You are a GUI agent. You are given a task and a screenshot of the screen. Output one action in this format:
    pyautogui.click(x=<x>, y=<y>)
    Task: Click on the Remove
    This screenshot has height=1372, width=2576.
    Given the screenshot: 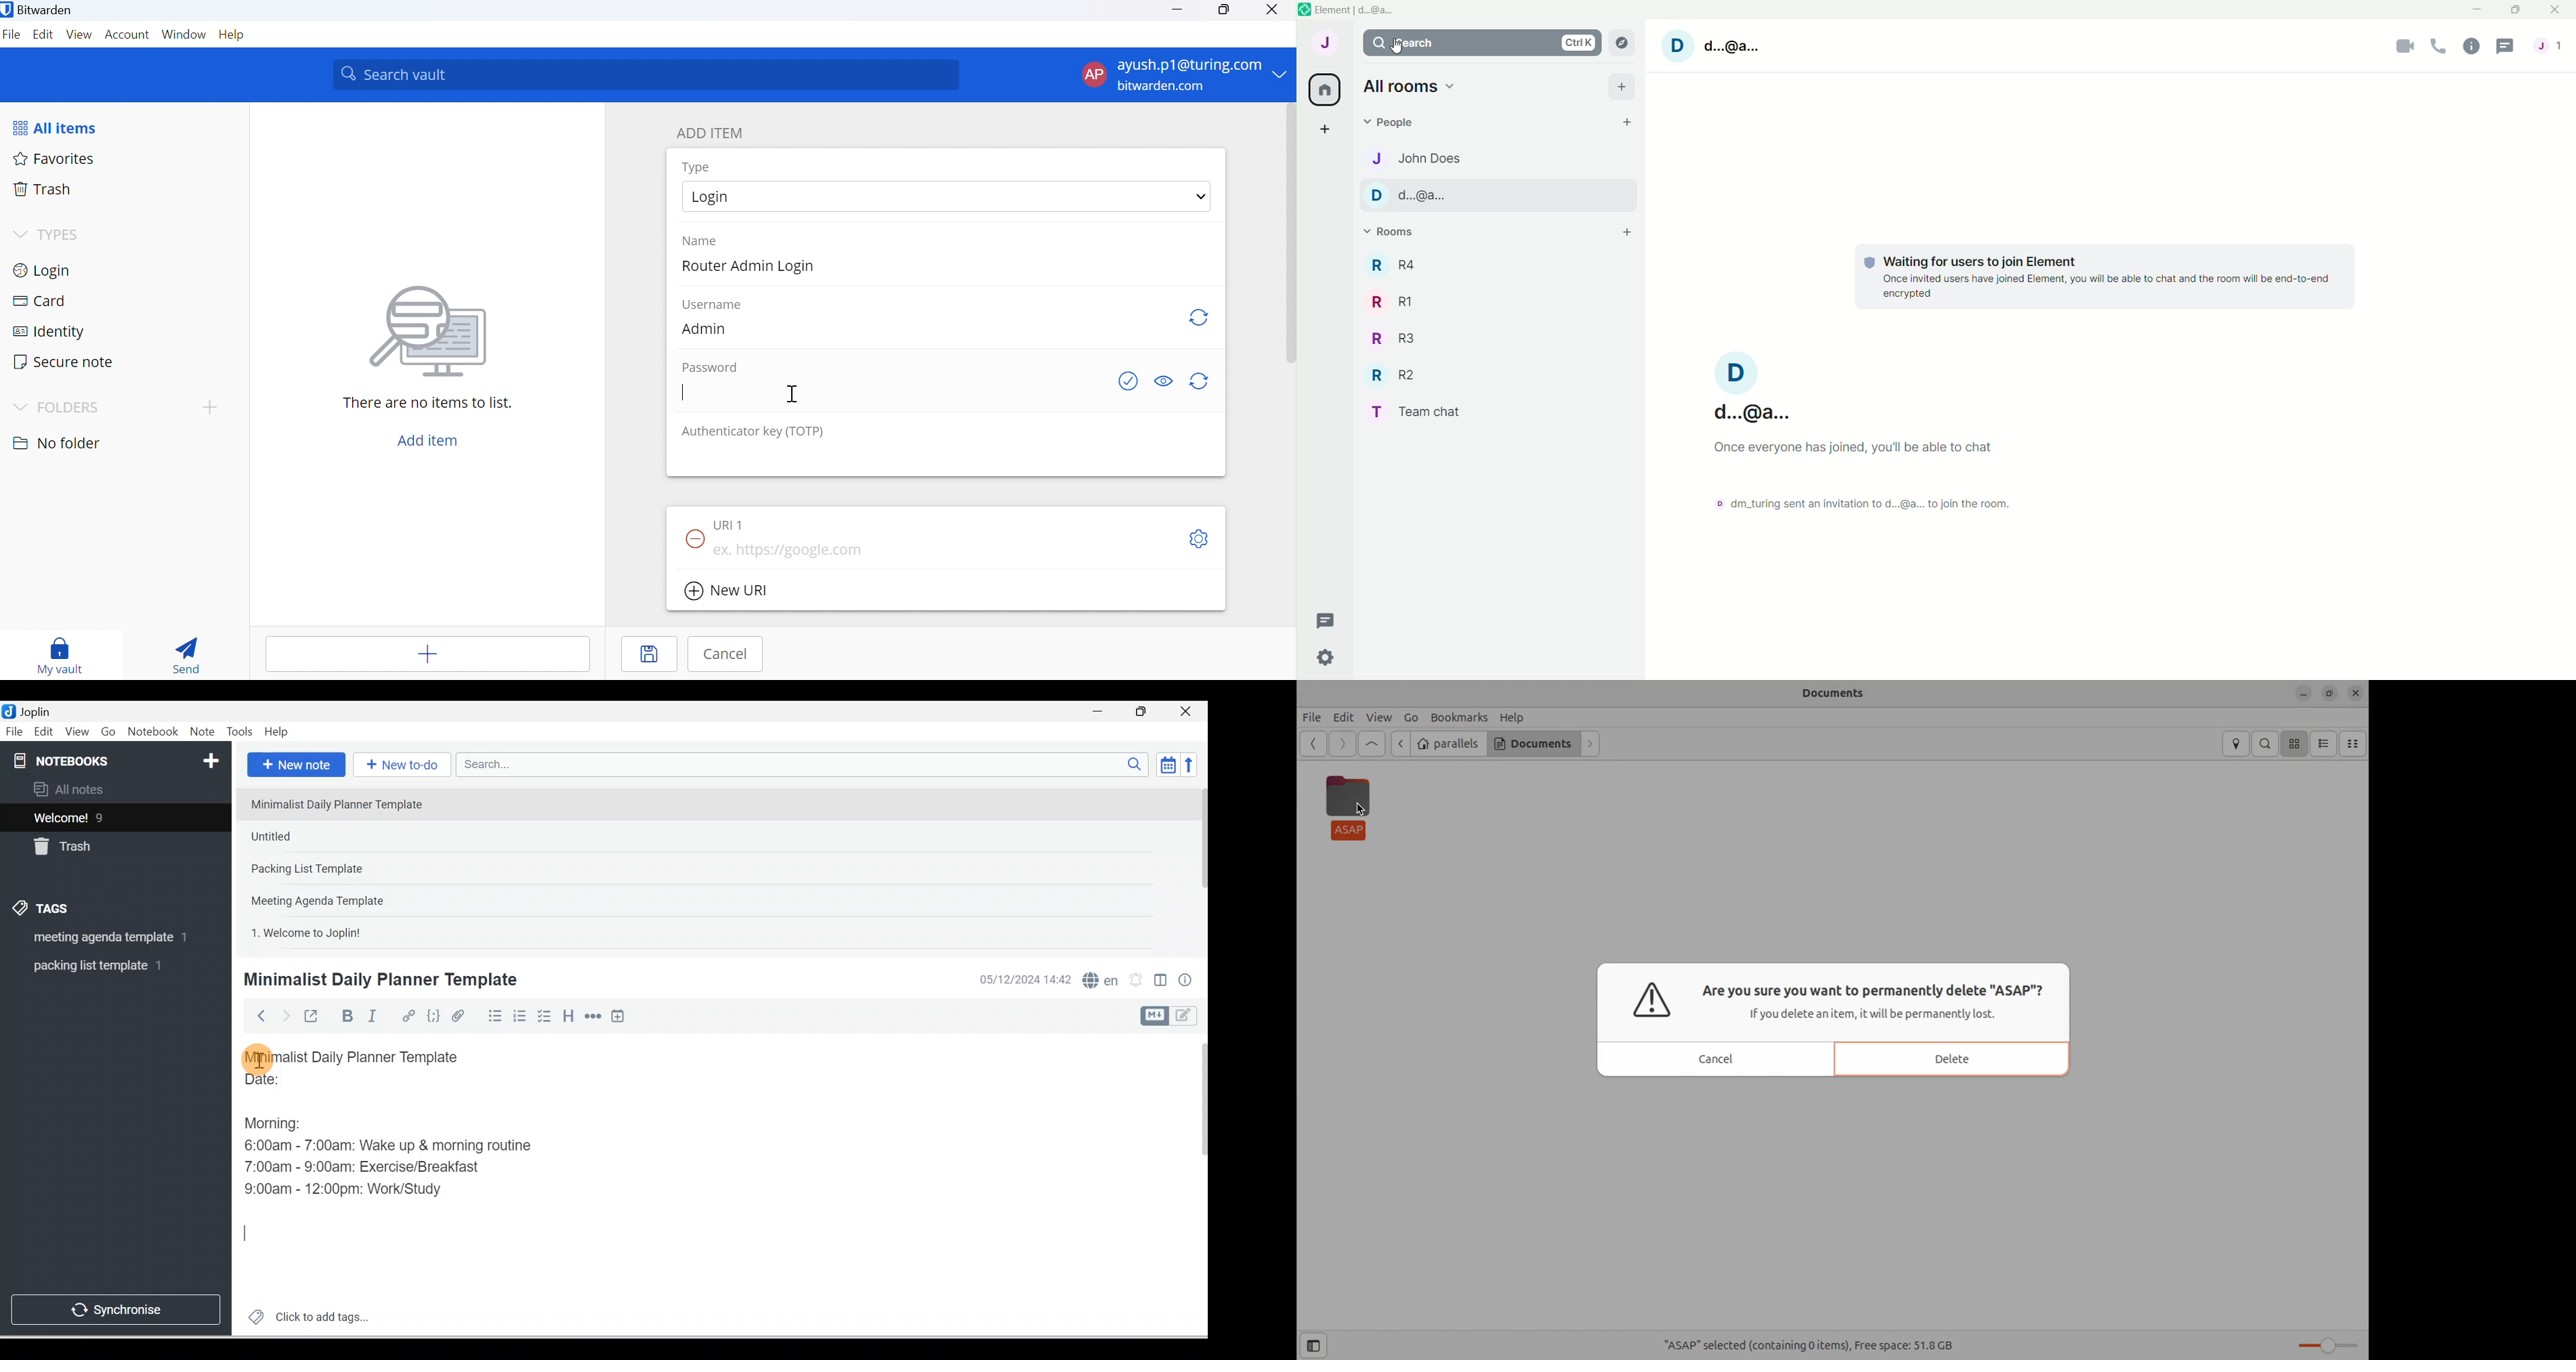 What is the action you would take?
    pyautogui.click(x=694, y=540)
    